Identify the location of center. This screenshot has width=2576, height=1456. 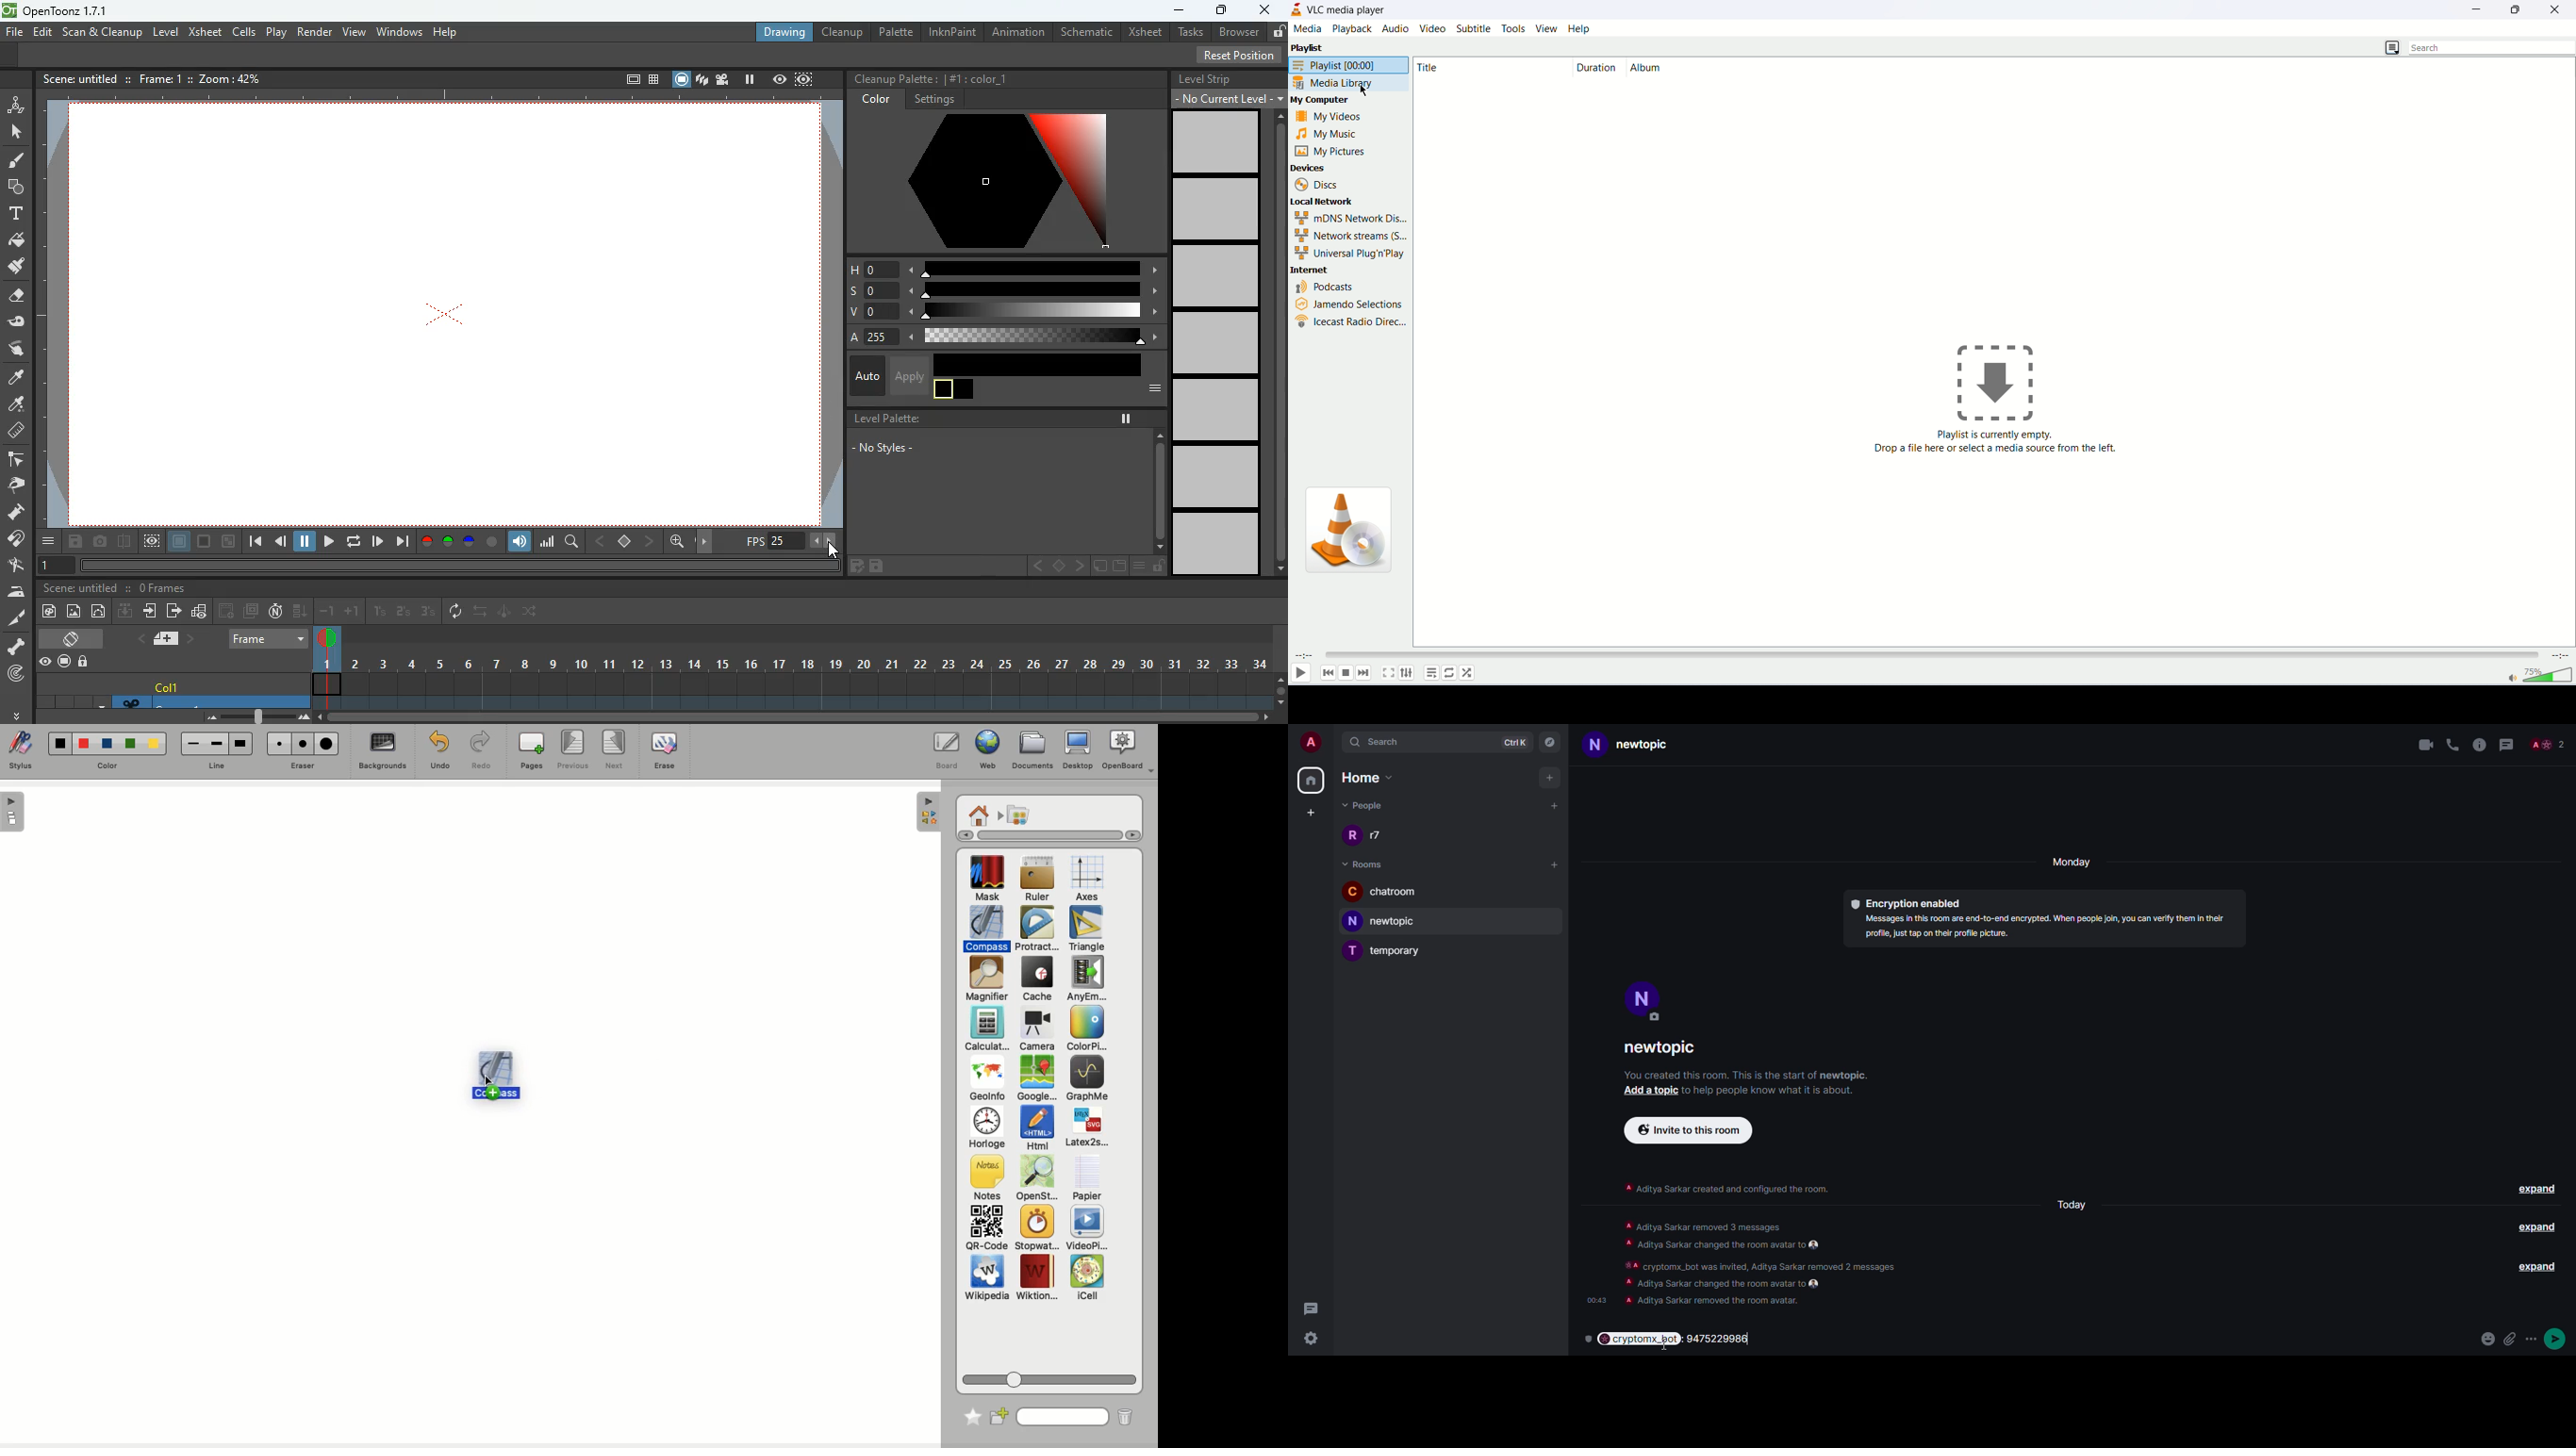
(627, 541).